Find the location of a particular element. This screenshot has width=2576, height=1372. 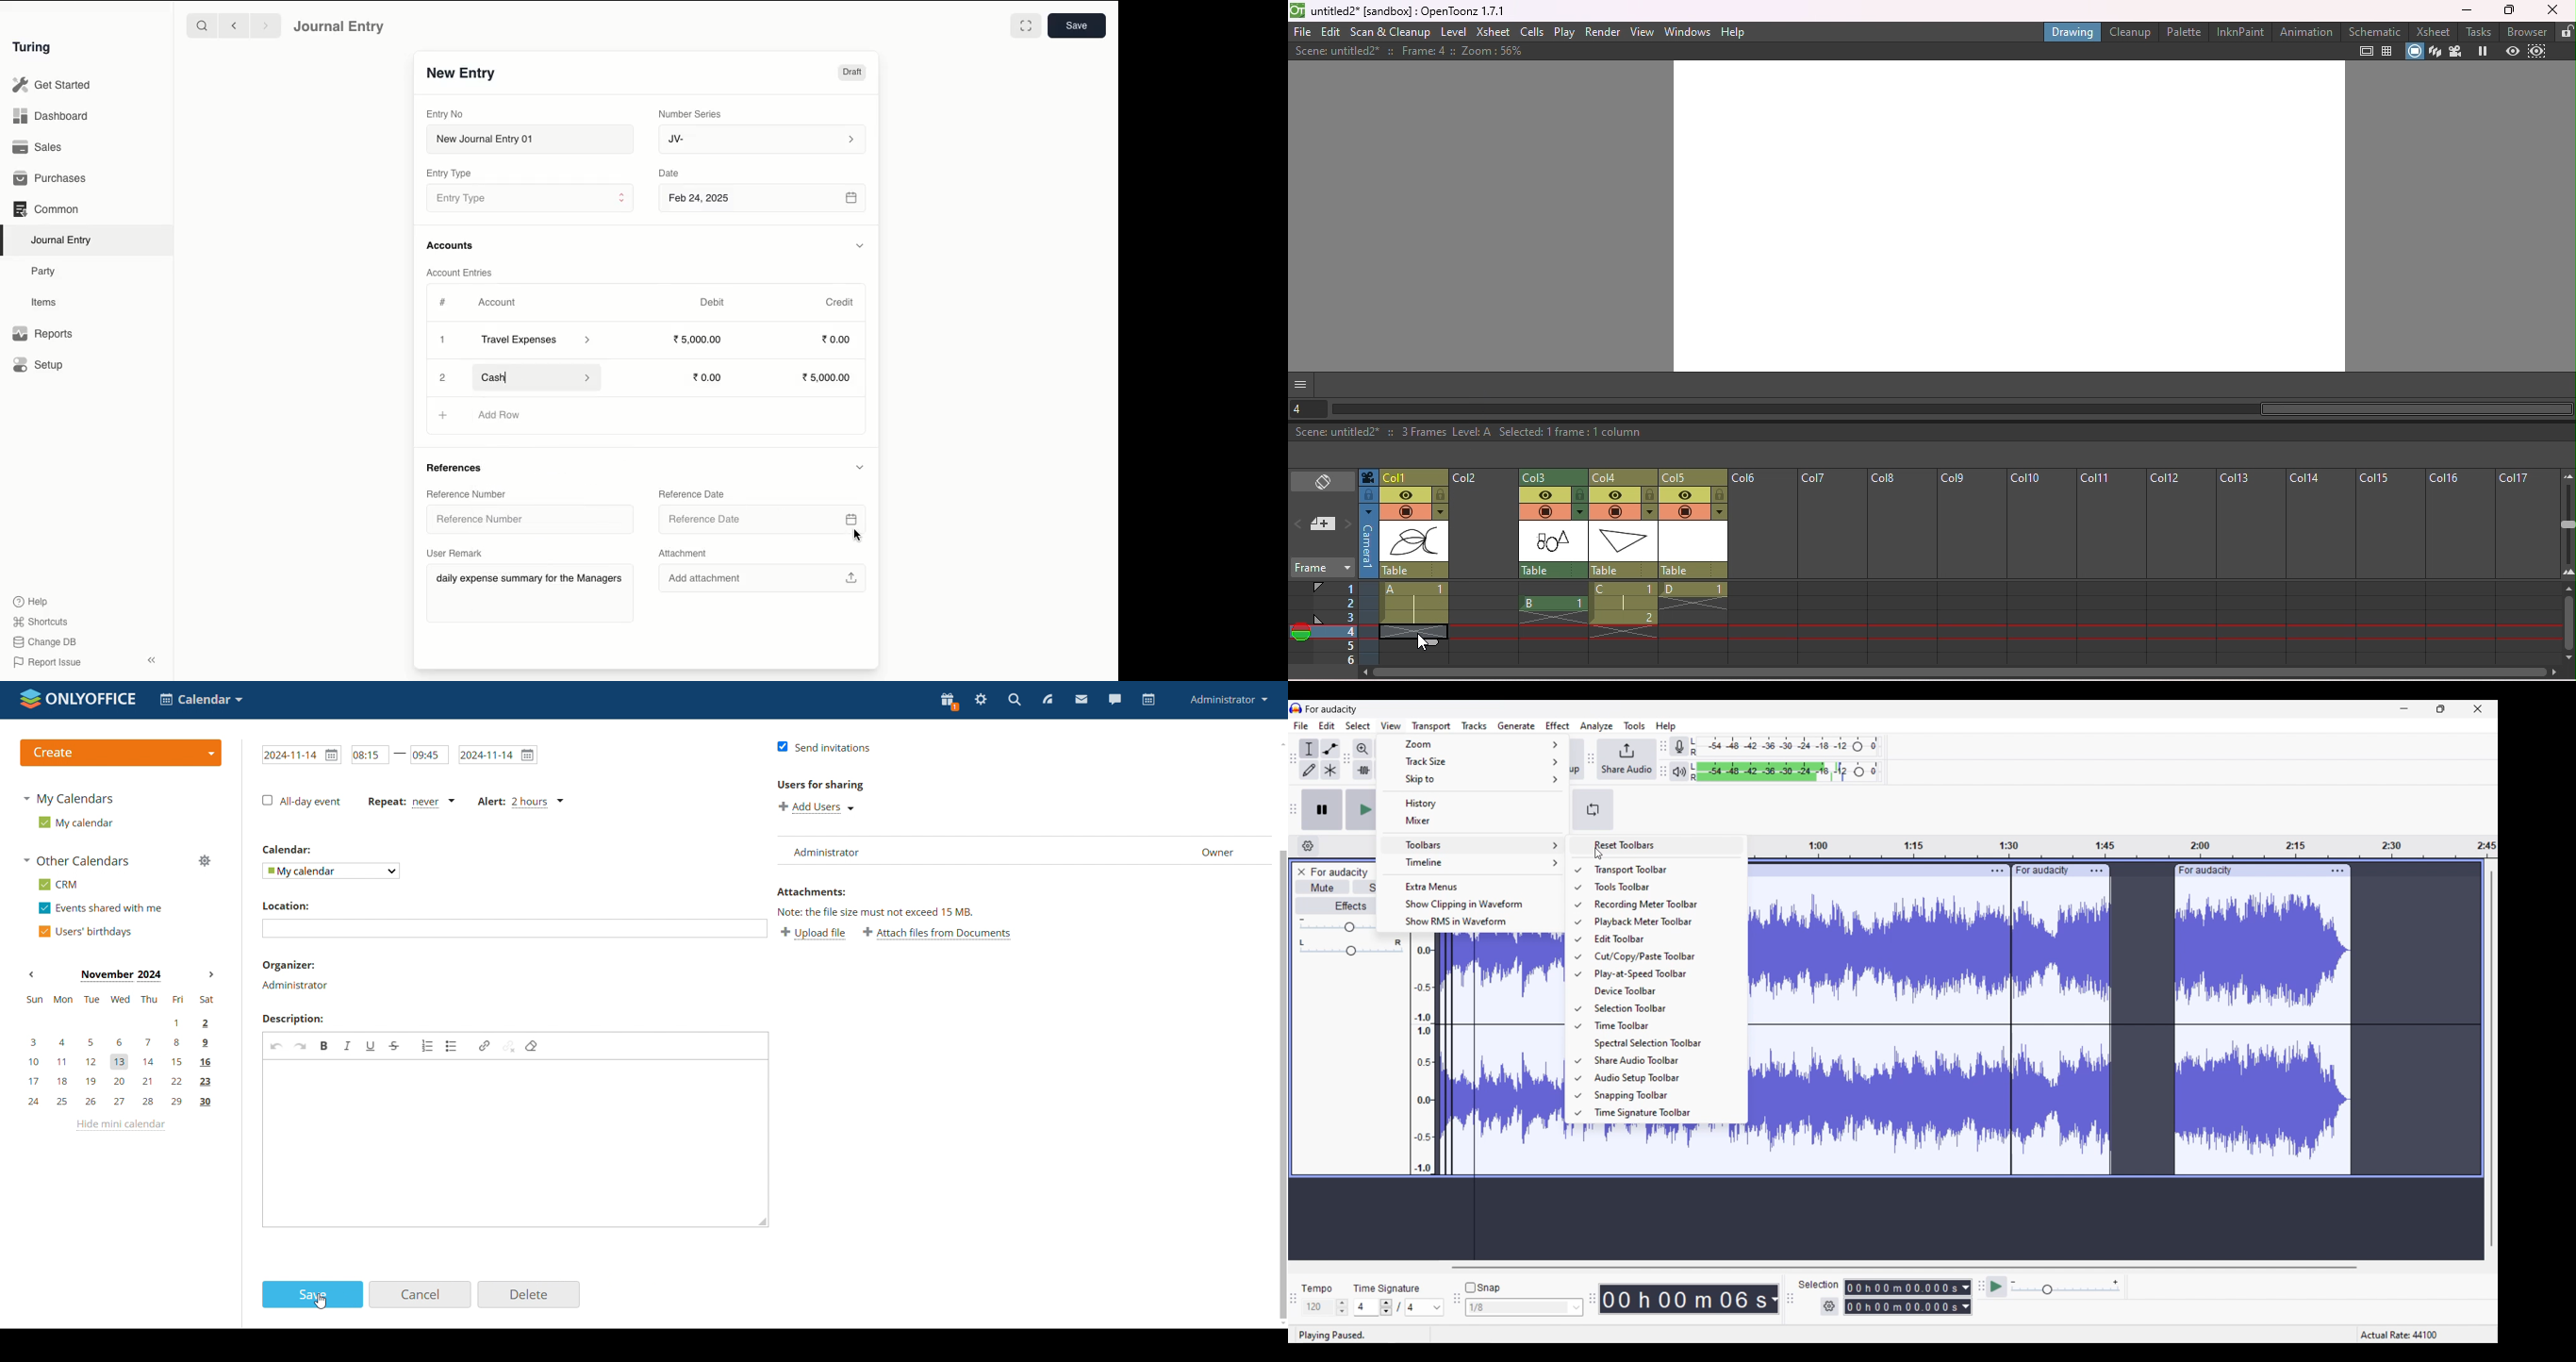

Record meter is located at coordinates (1679, 746).